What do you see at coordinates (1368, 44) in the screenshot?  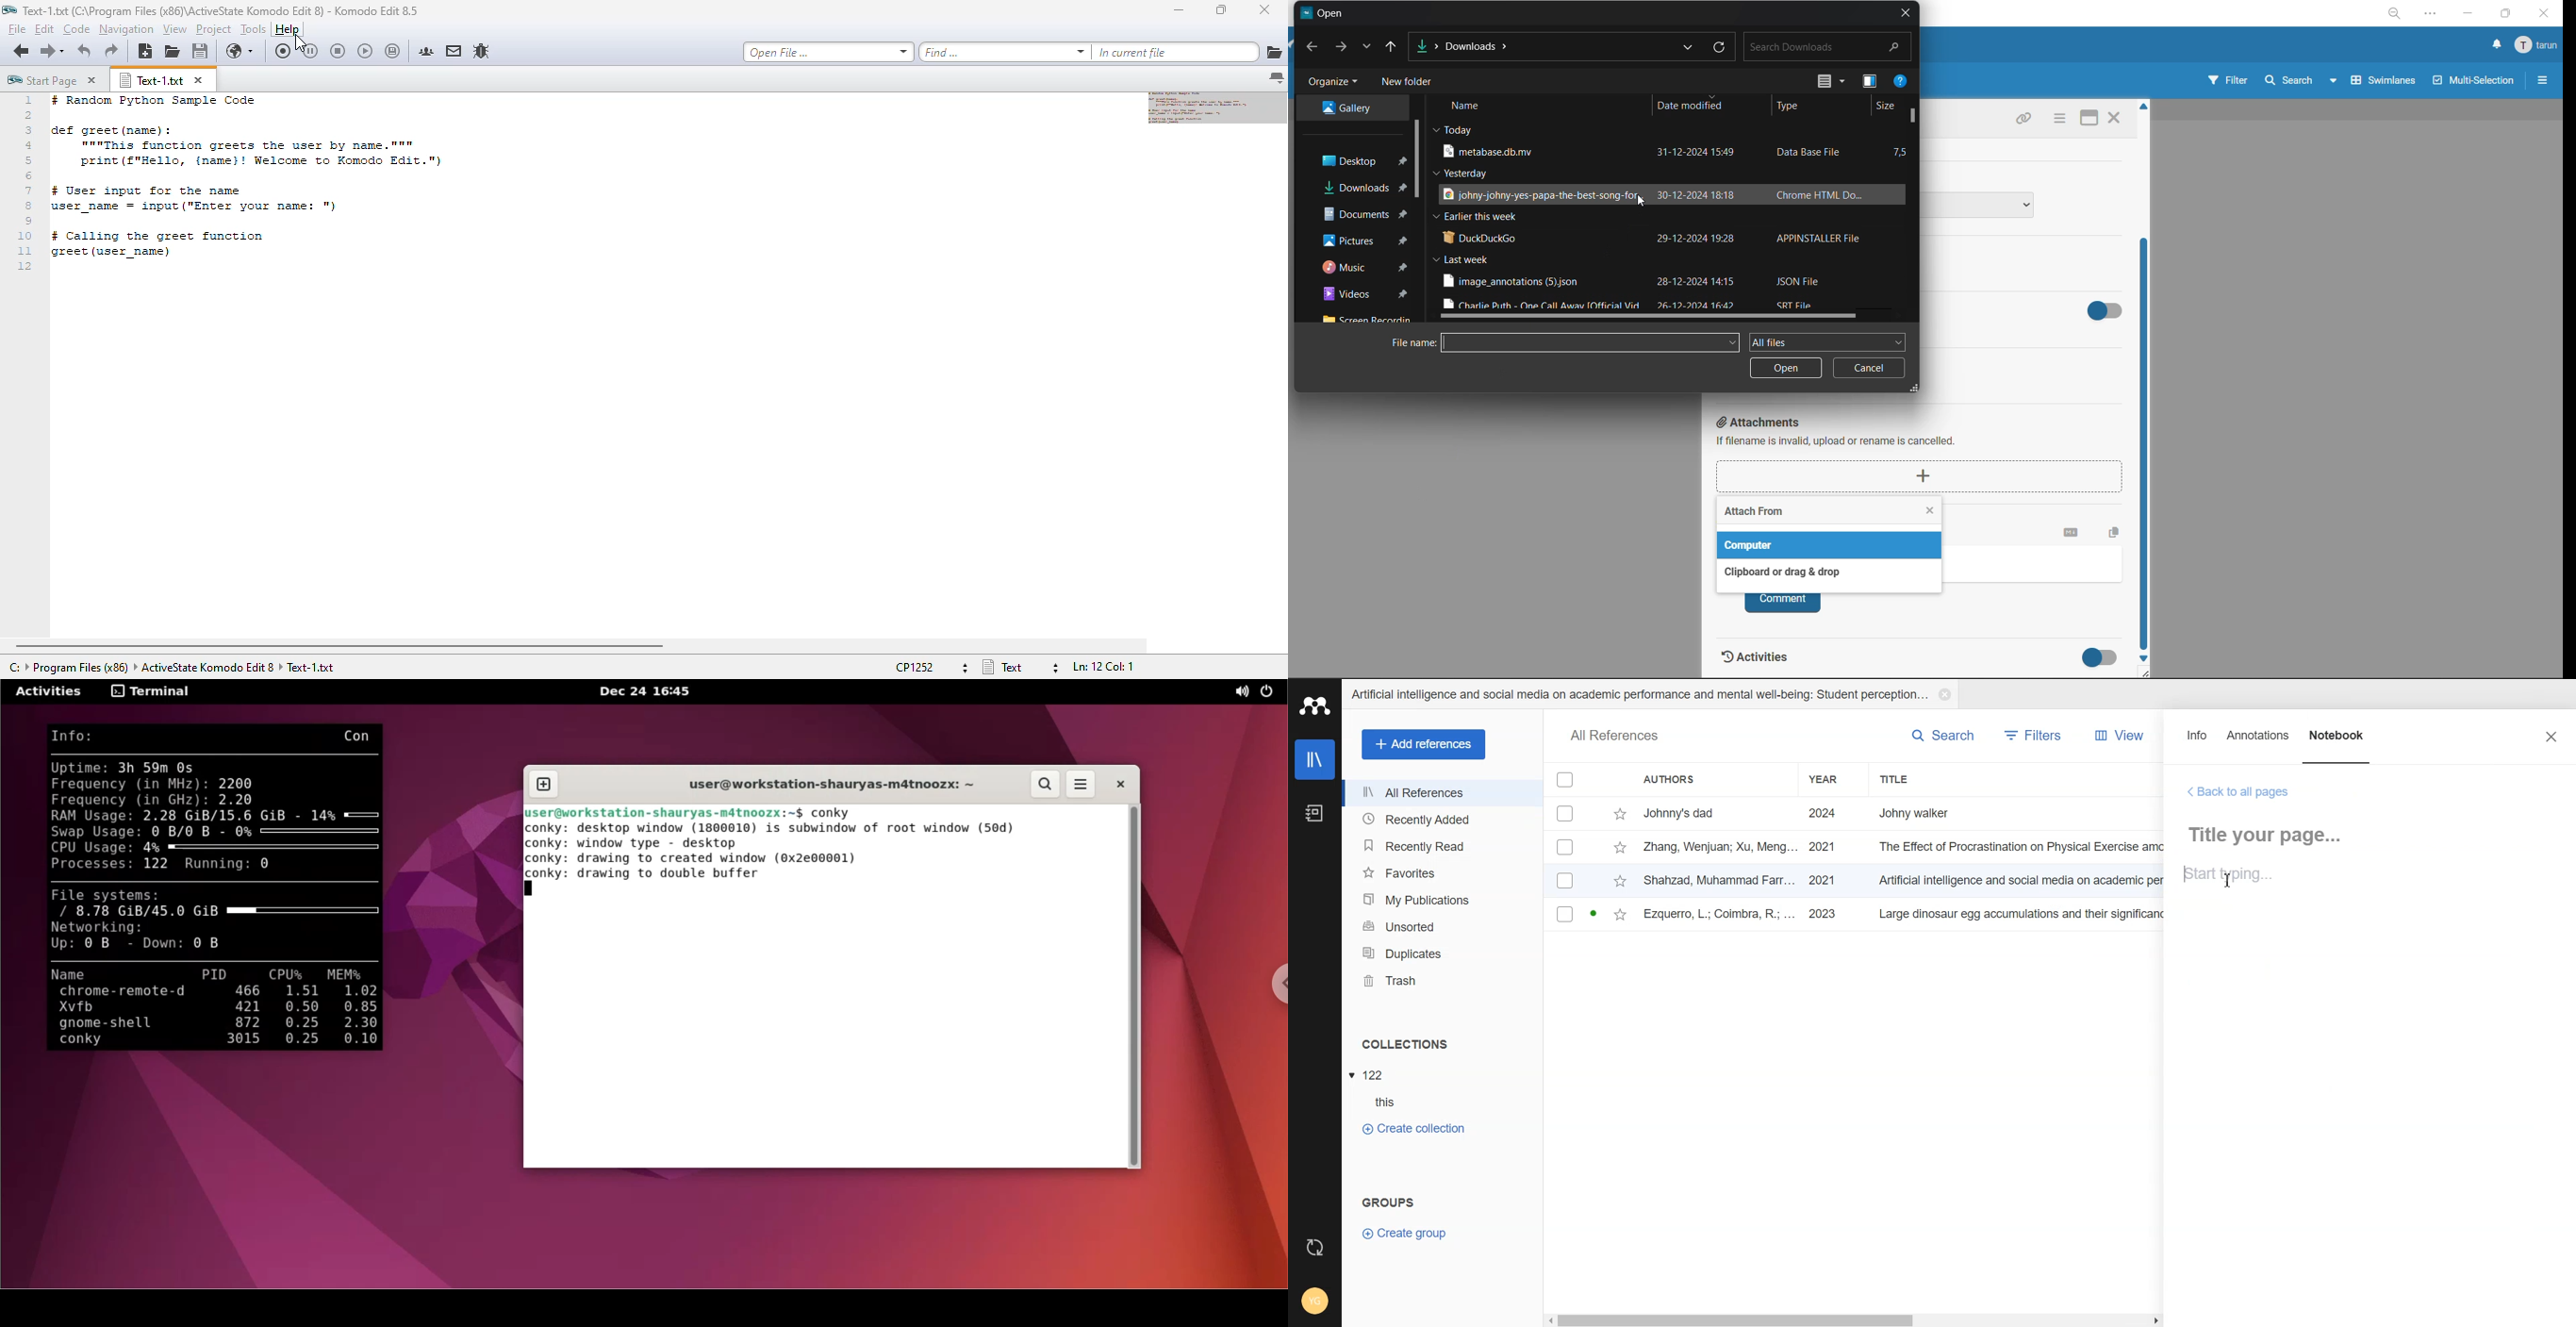 I see `recent locations` at bounding box center [1368, 44].